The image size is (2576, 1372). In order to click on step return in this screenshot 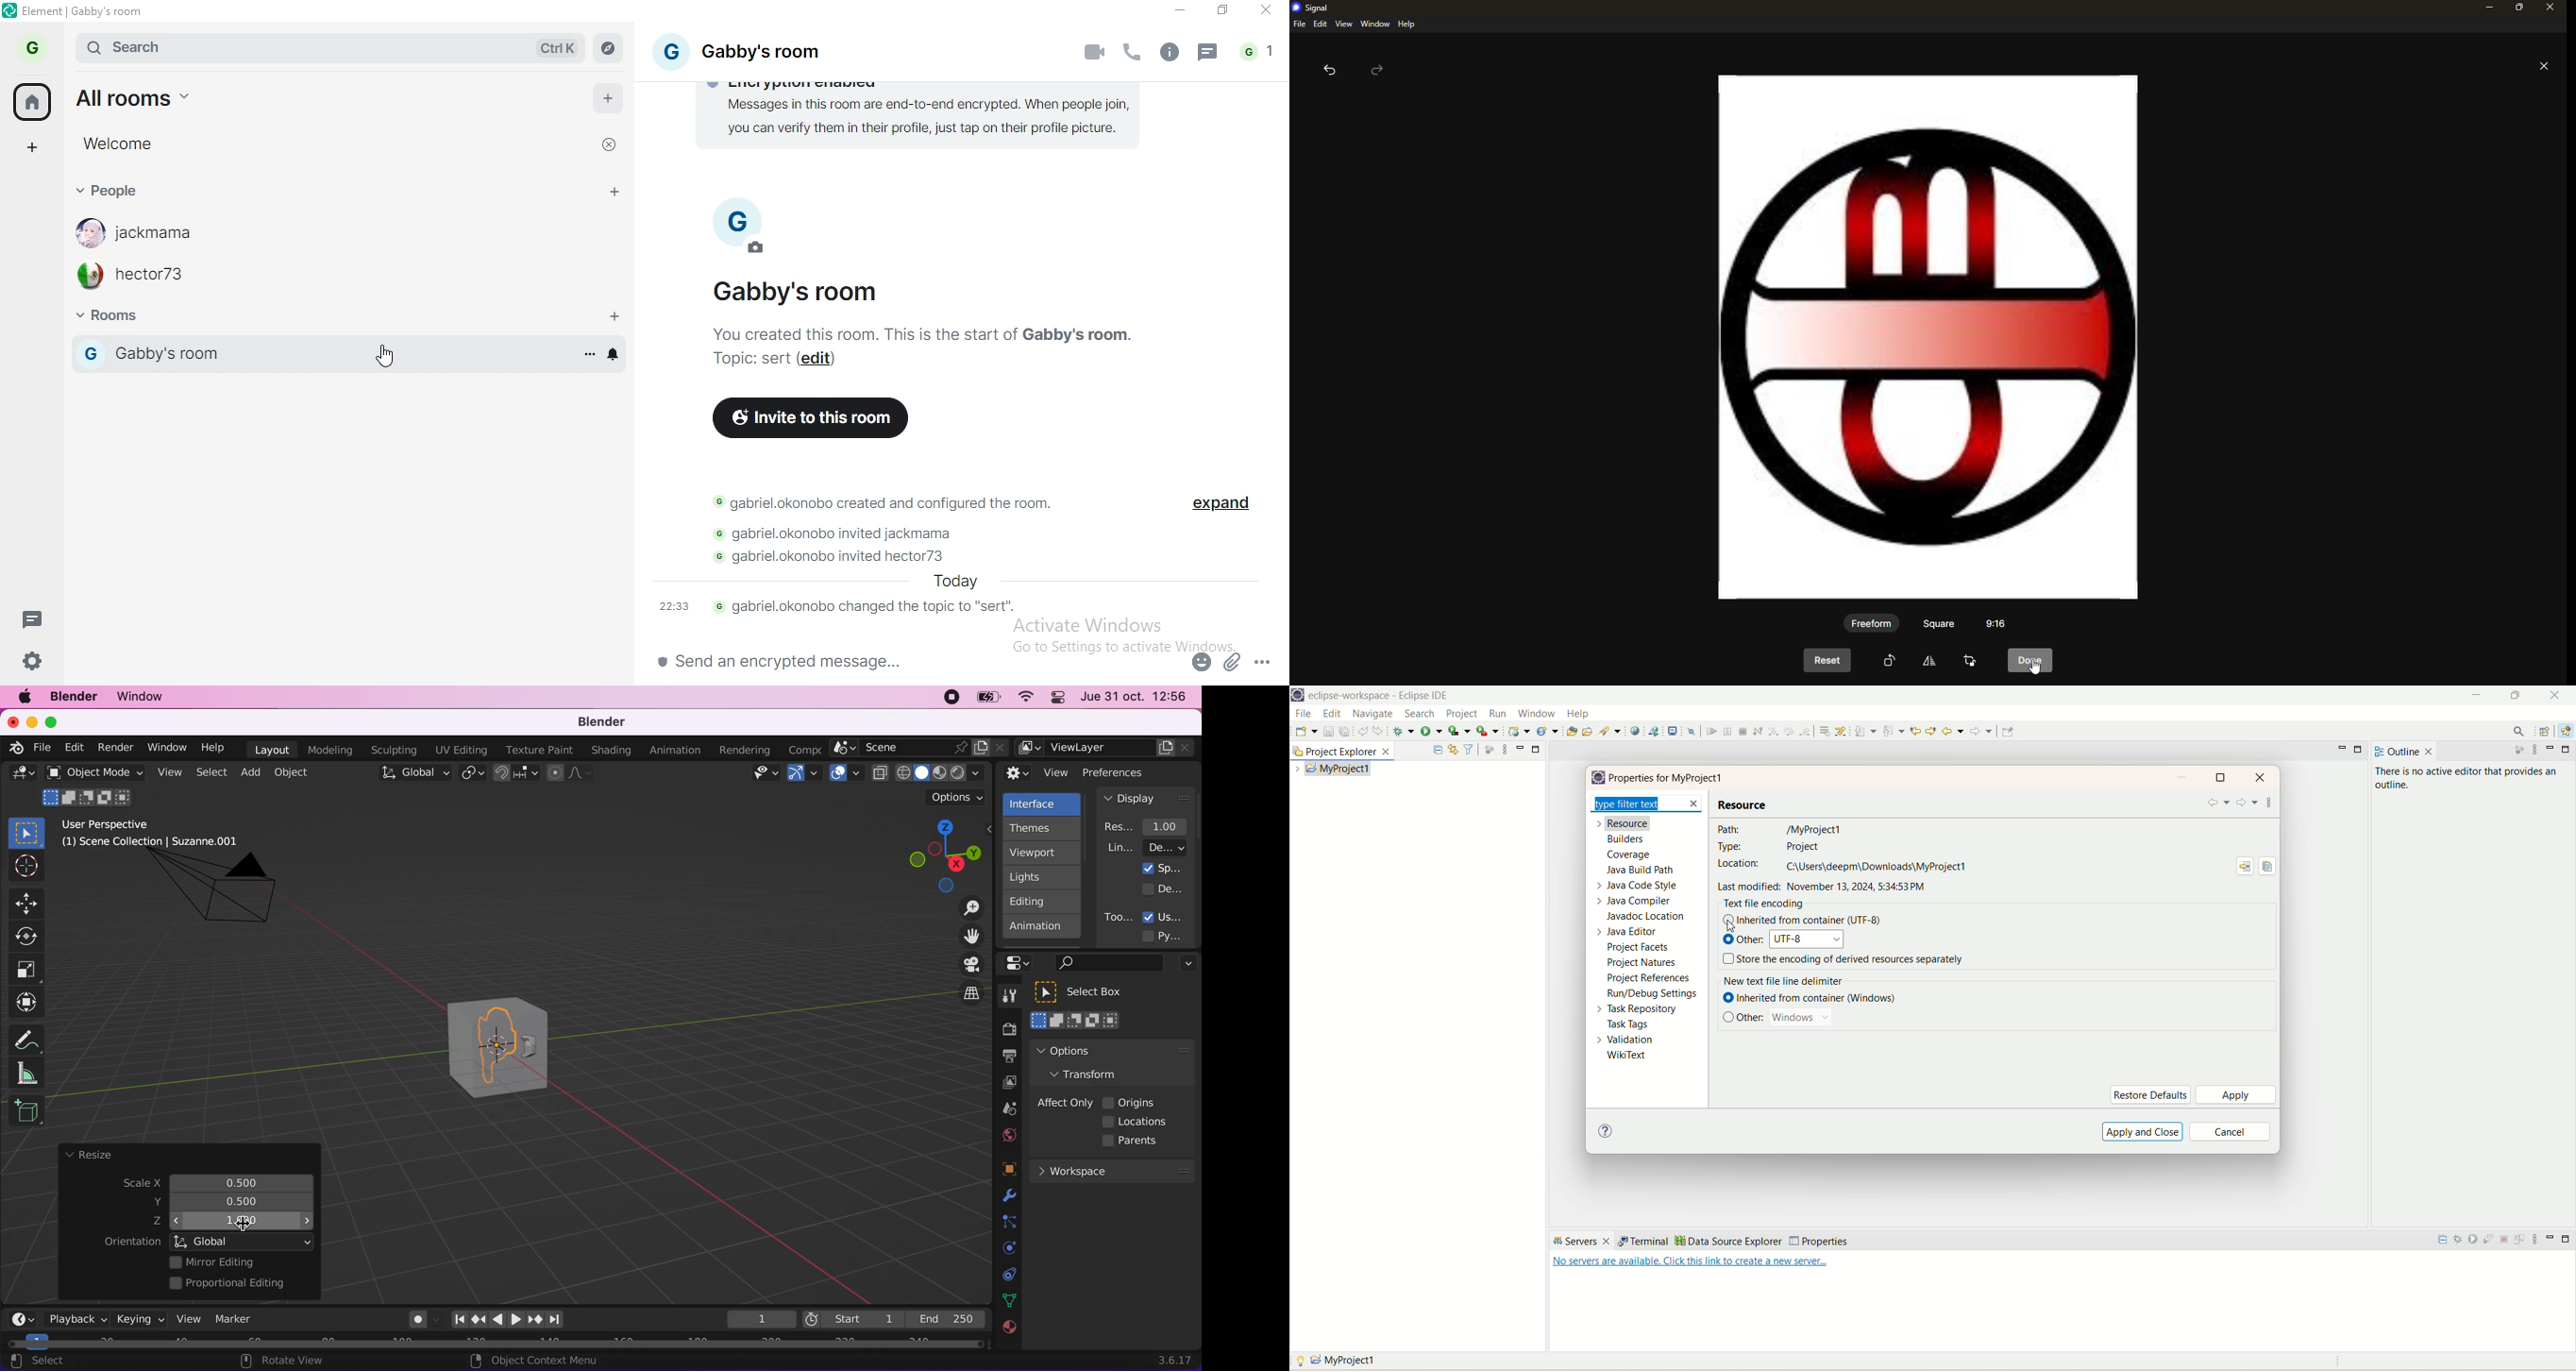, I will do `click(1807, 730)`.